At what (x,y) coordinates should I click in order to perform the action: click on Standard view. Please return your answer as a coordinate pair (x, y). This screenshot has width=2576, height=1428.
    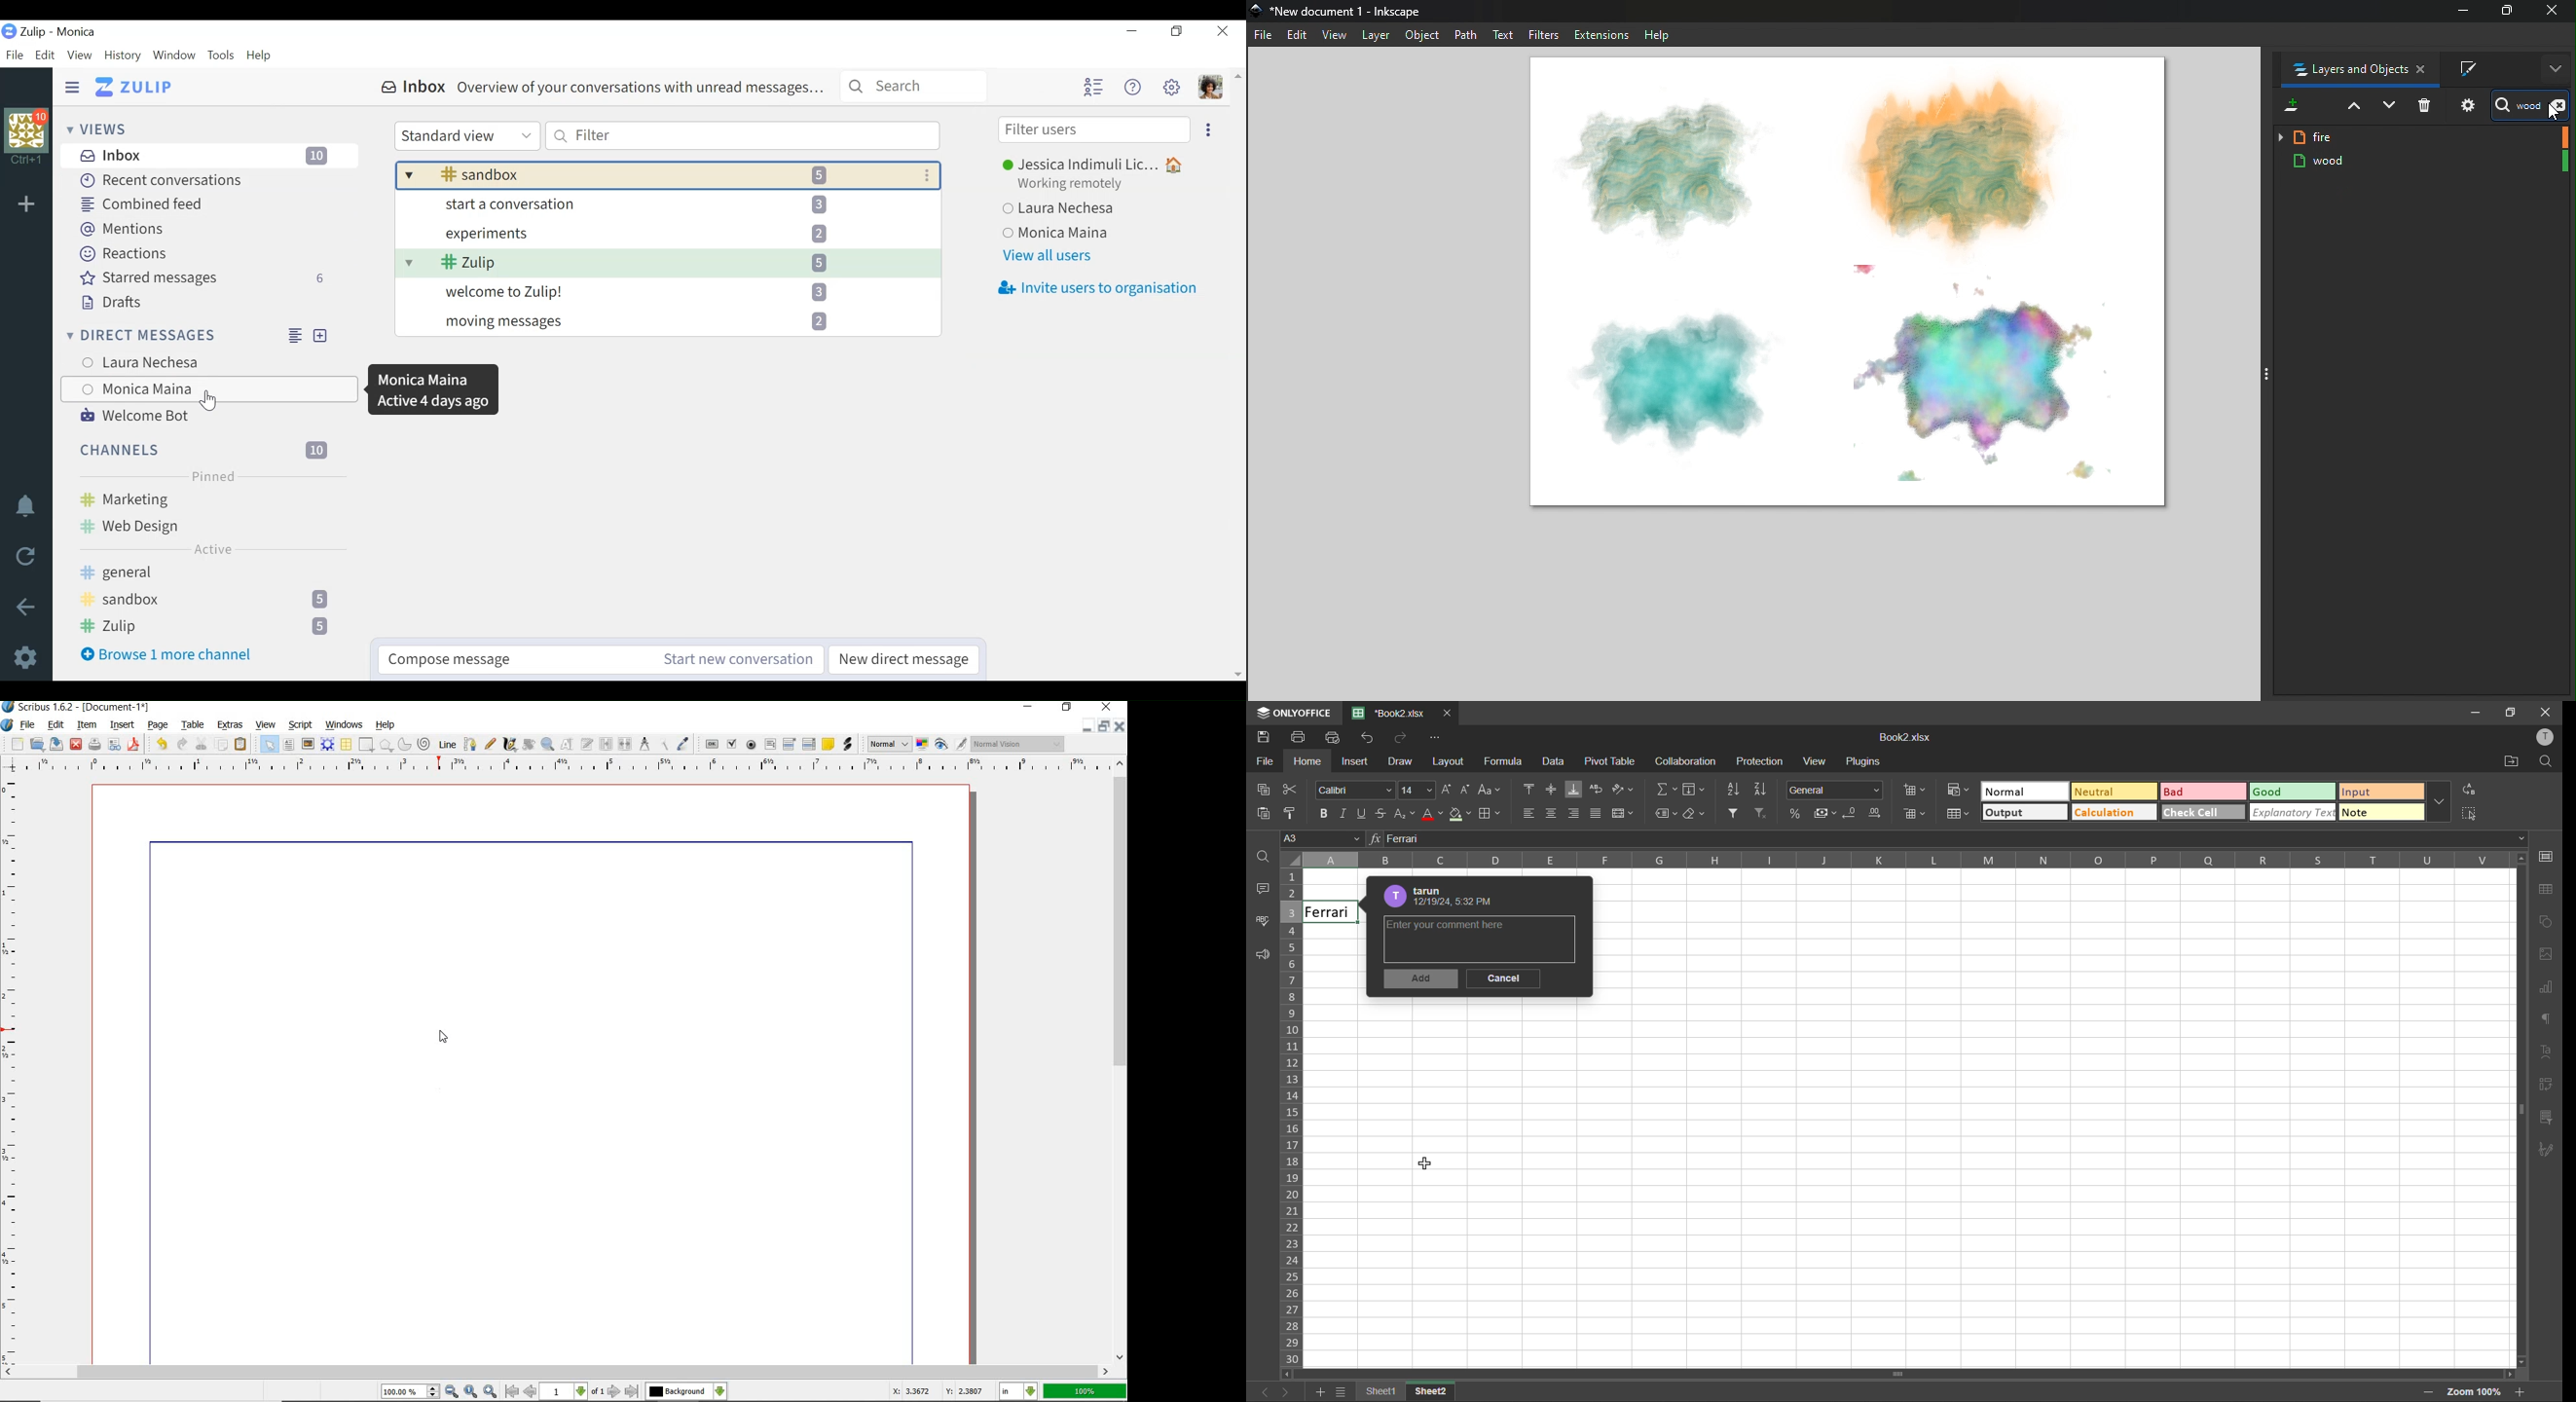
    Looking at the image, I should click on (467, 137).